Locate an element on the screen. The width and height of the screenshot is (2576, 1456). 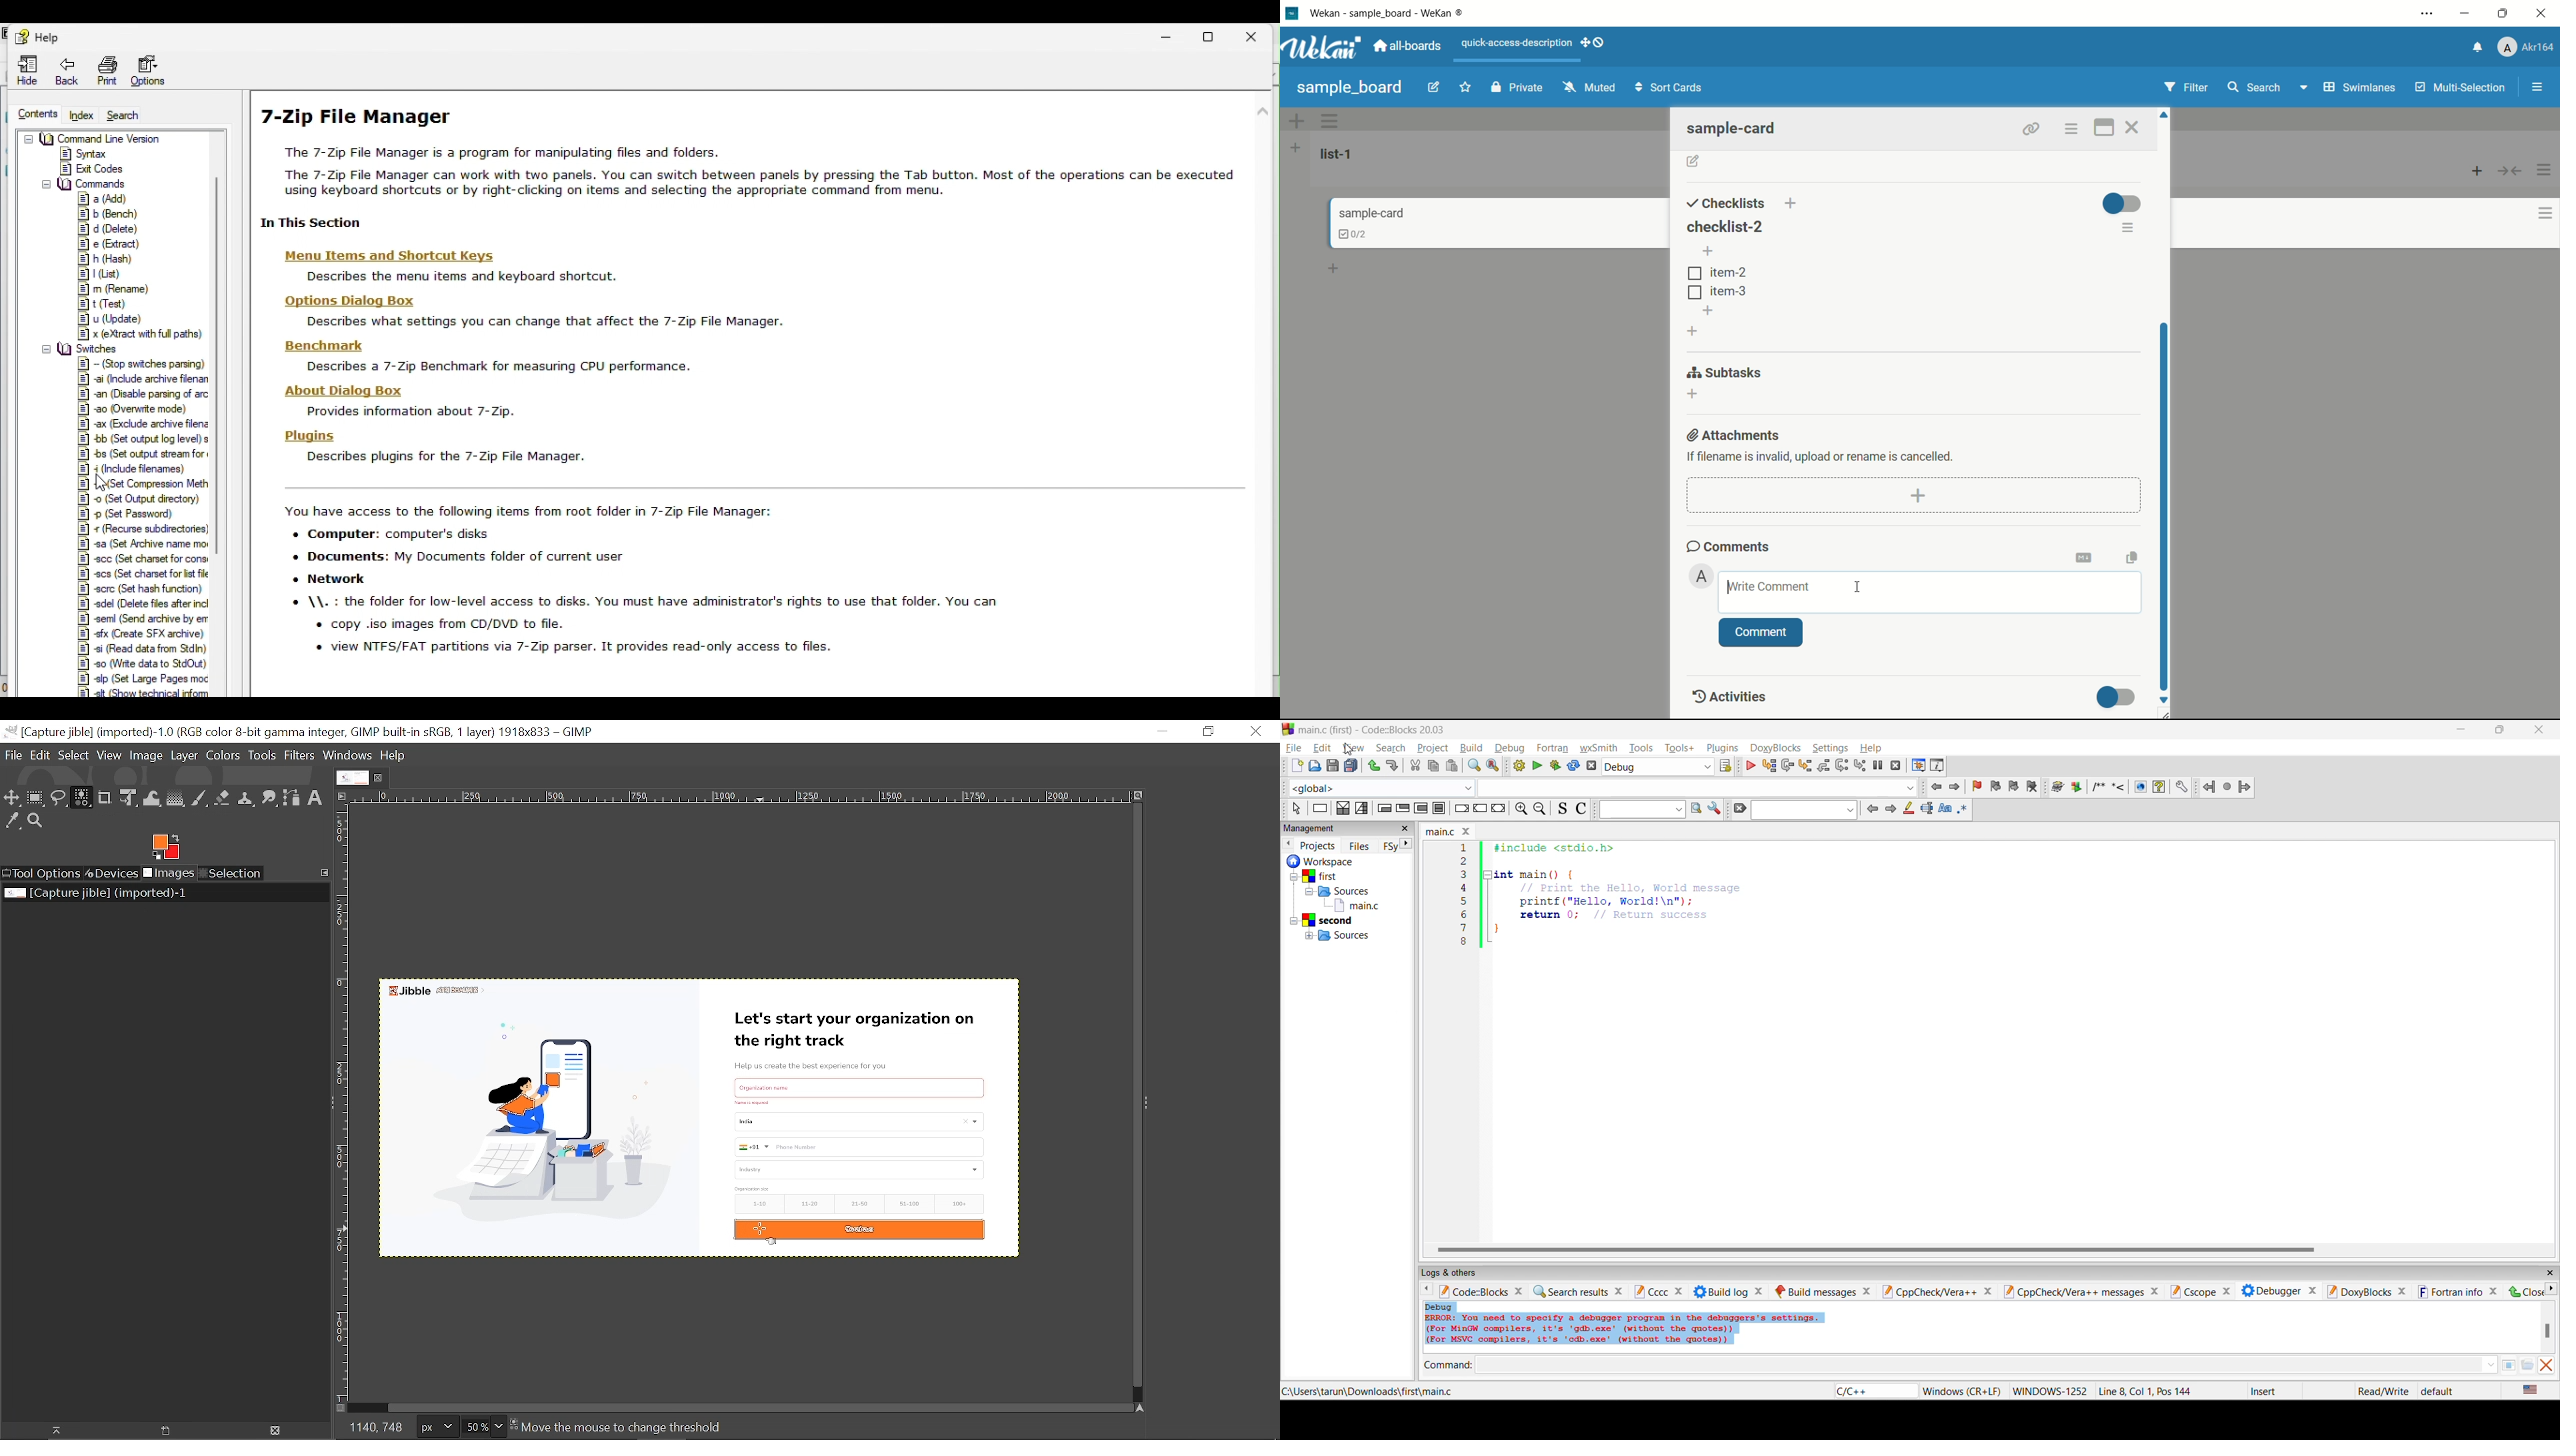
next is located at coordinates (1891, 809).